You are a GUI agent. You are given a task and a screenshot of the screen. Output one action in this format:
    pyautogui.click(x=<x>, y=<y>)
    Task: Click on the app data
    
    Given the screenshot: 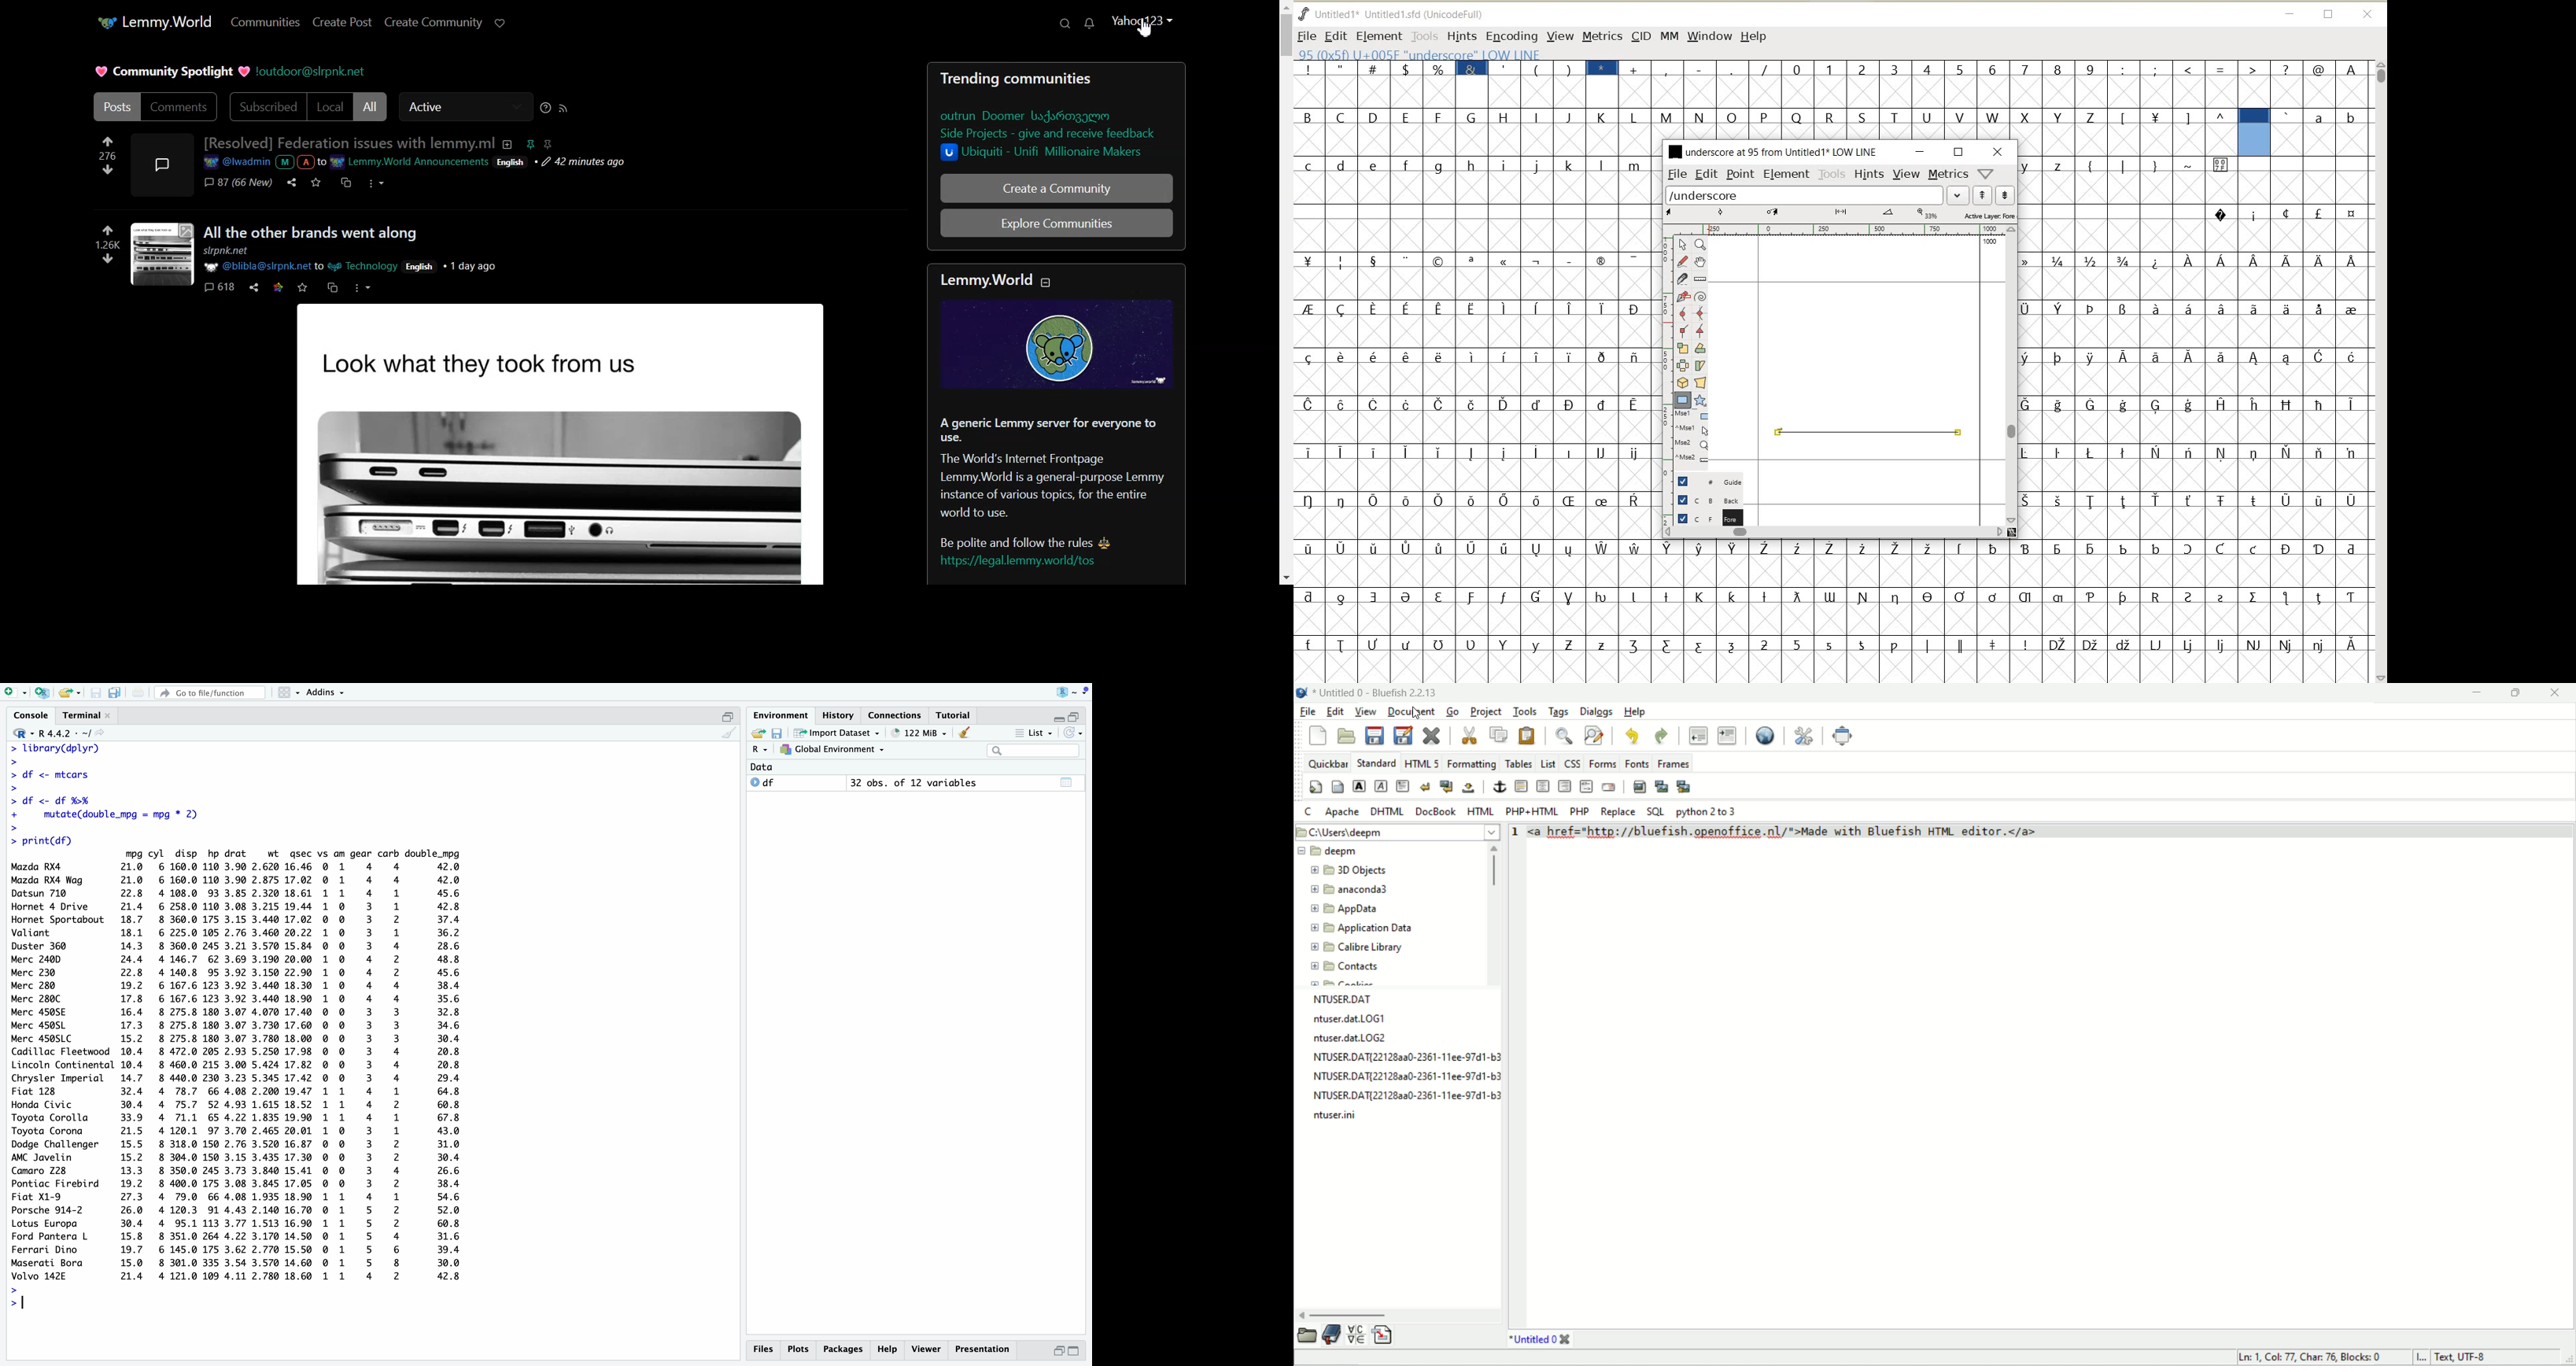 What is the action you would take?
    pyautogui.click(x=1343, y=910)
    